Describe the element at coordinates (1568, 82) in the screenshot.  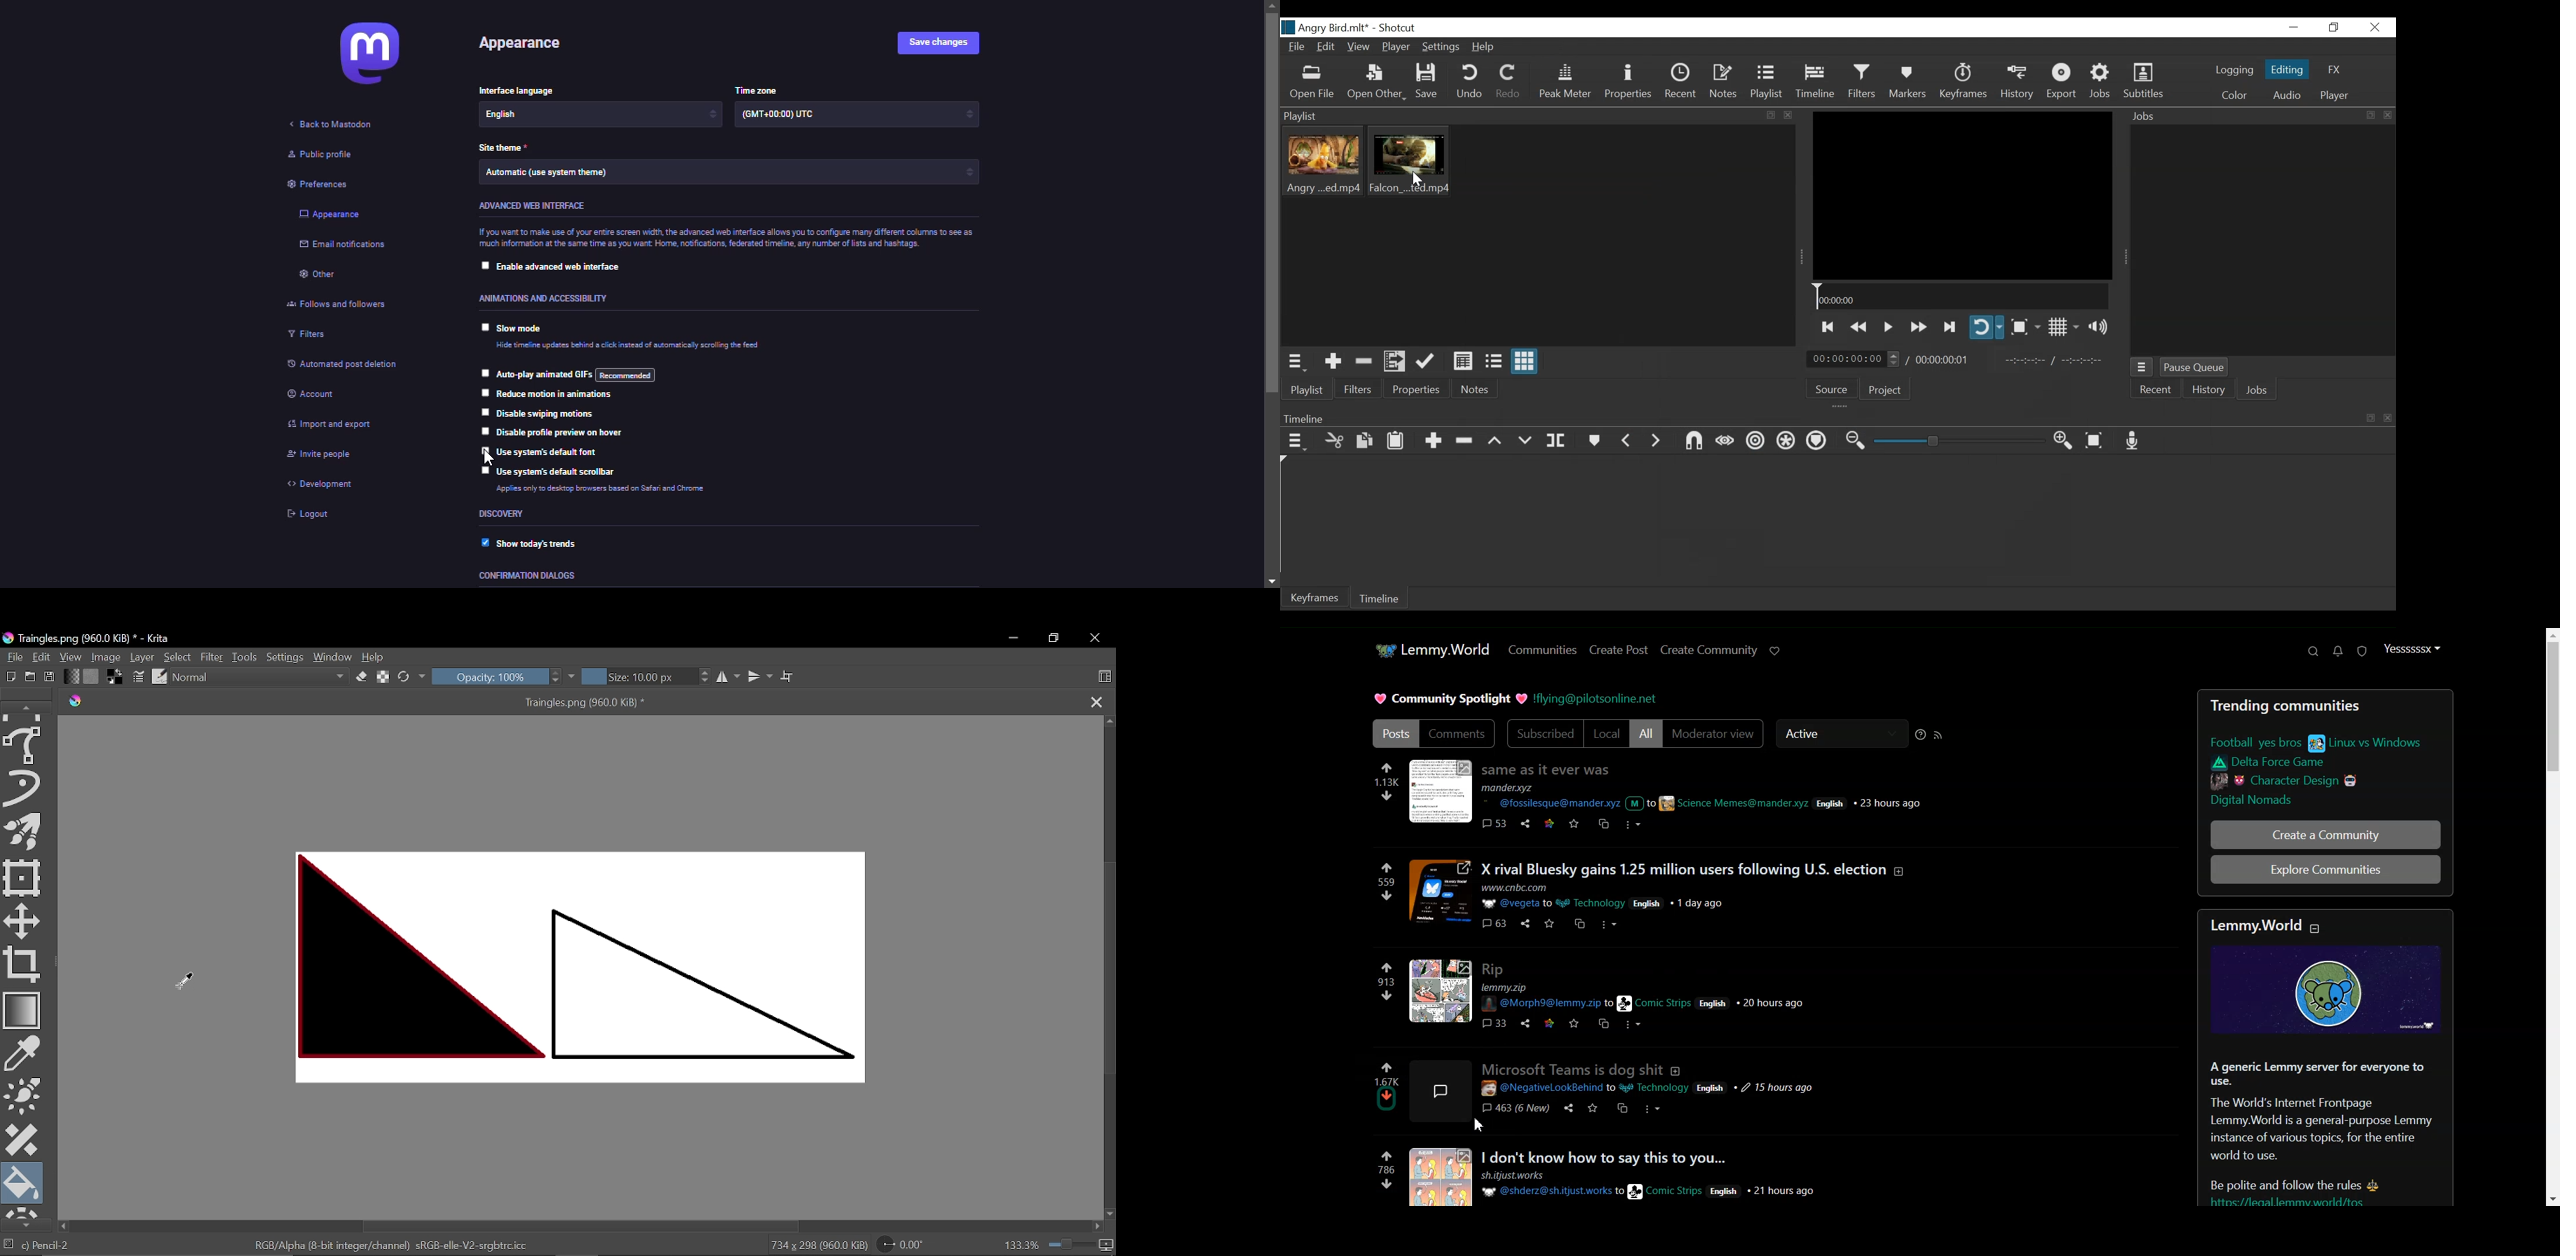
I see `Peak Meter` at that location.